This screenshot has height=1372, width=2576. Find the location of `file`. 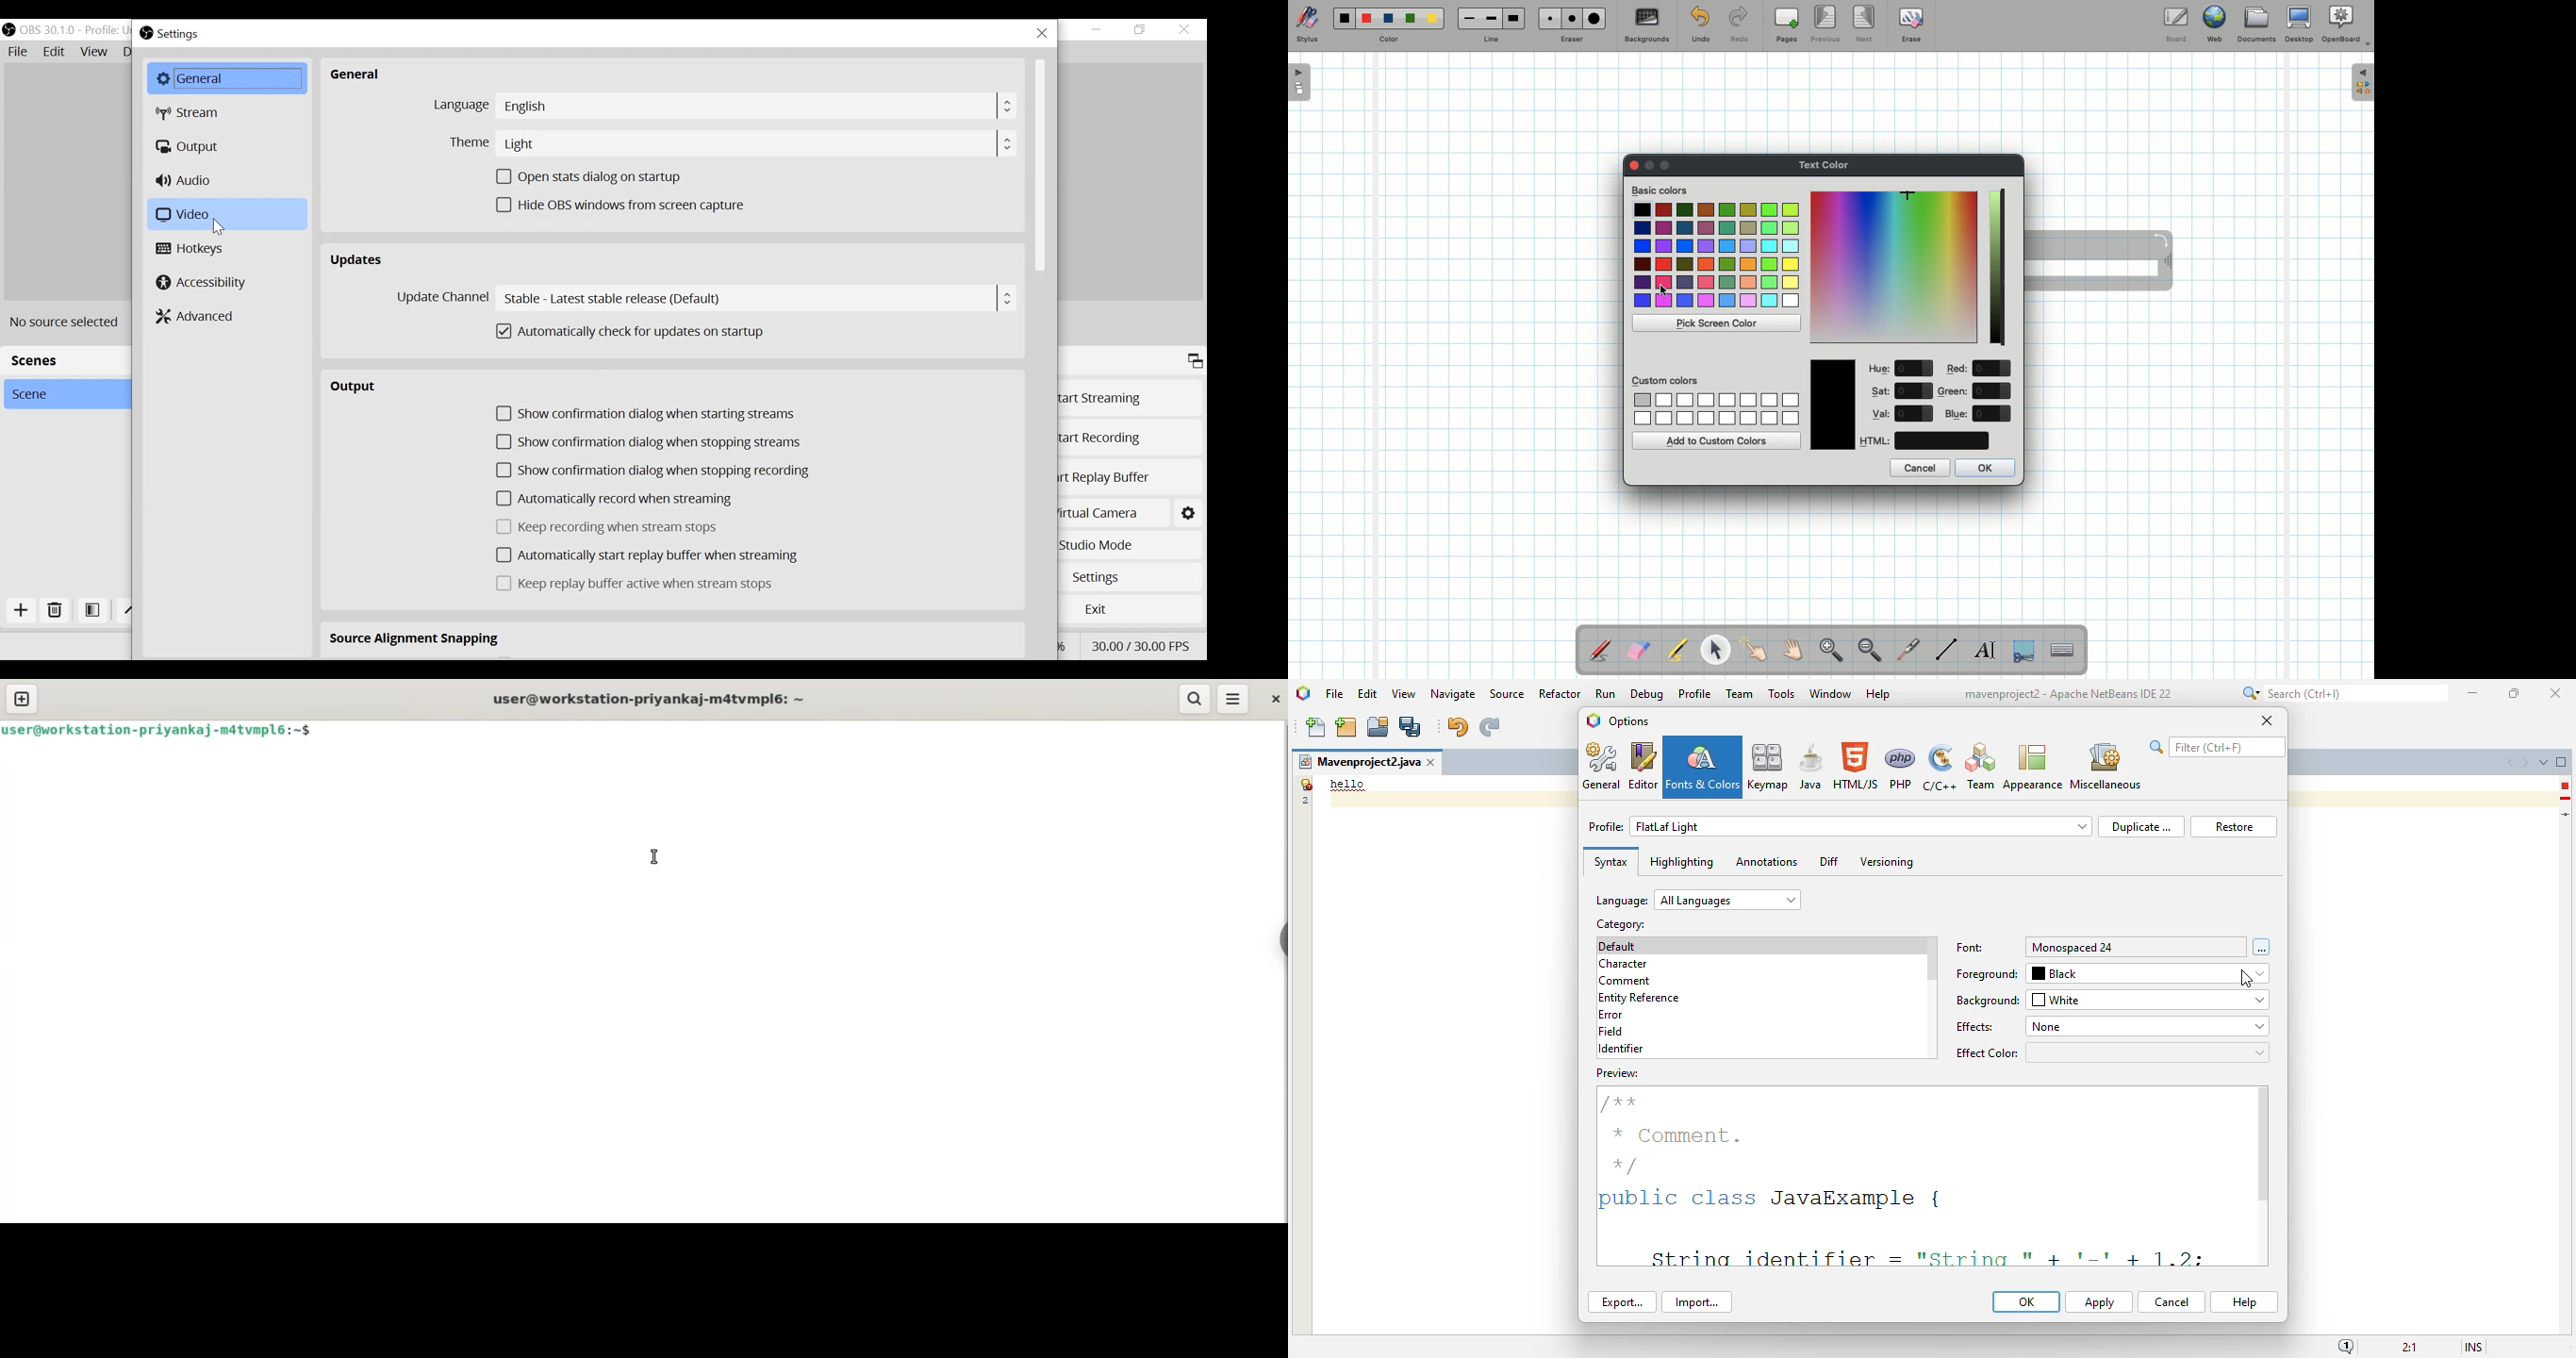

file is located at coordinates (1334, 695).